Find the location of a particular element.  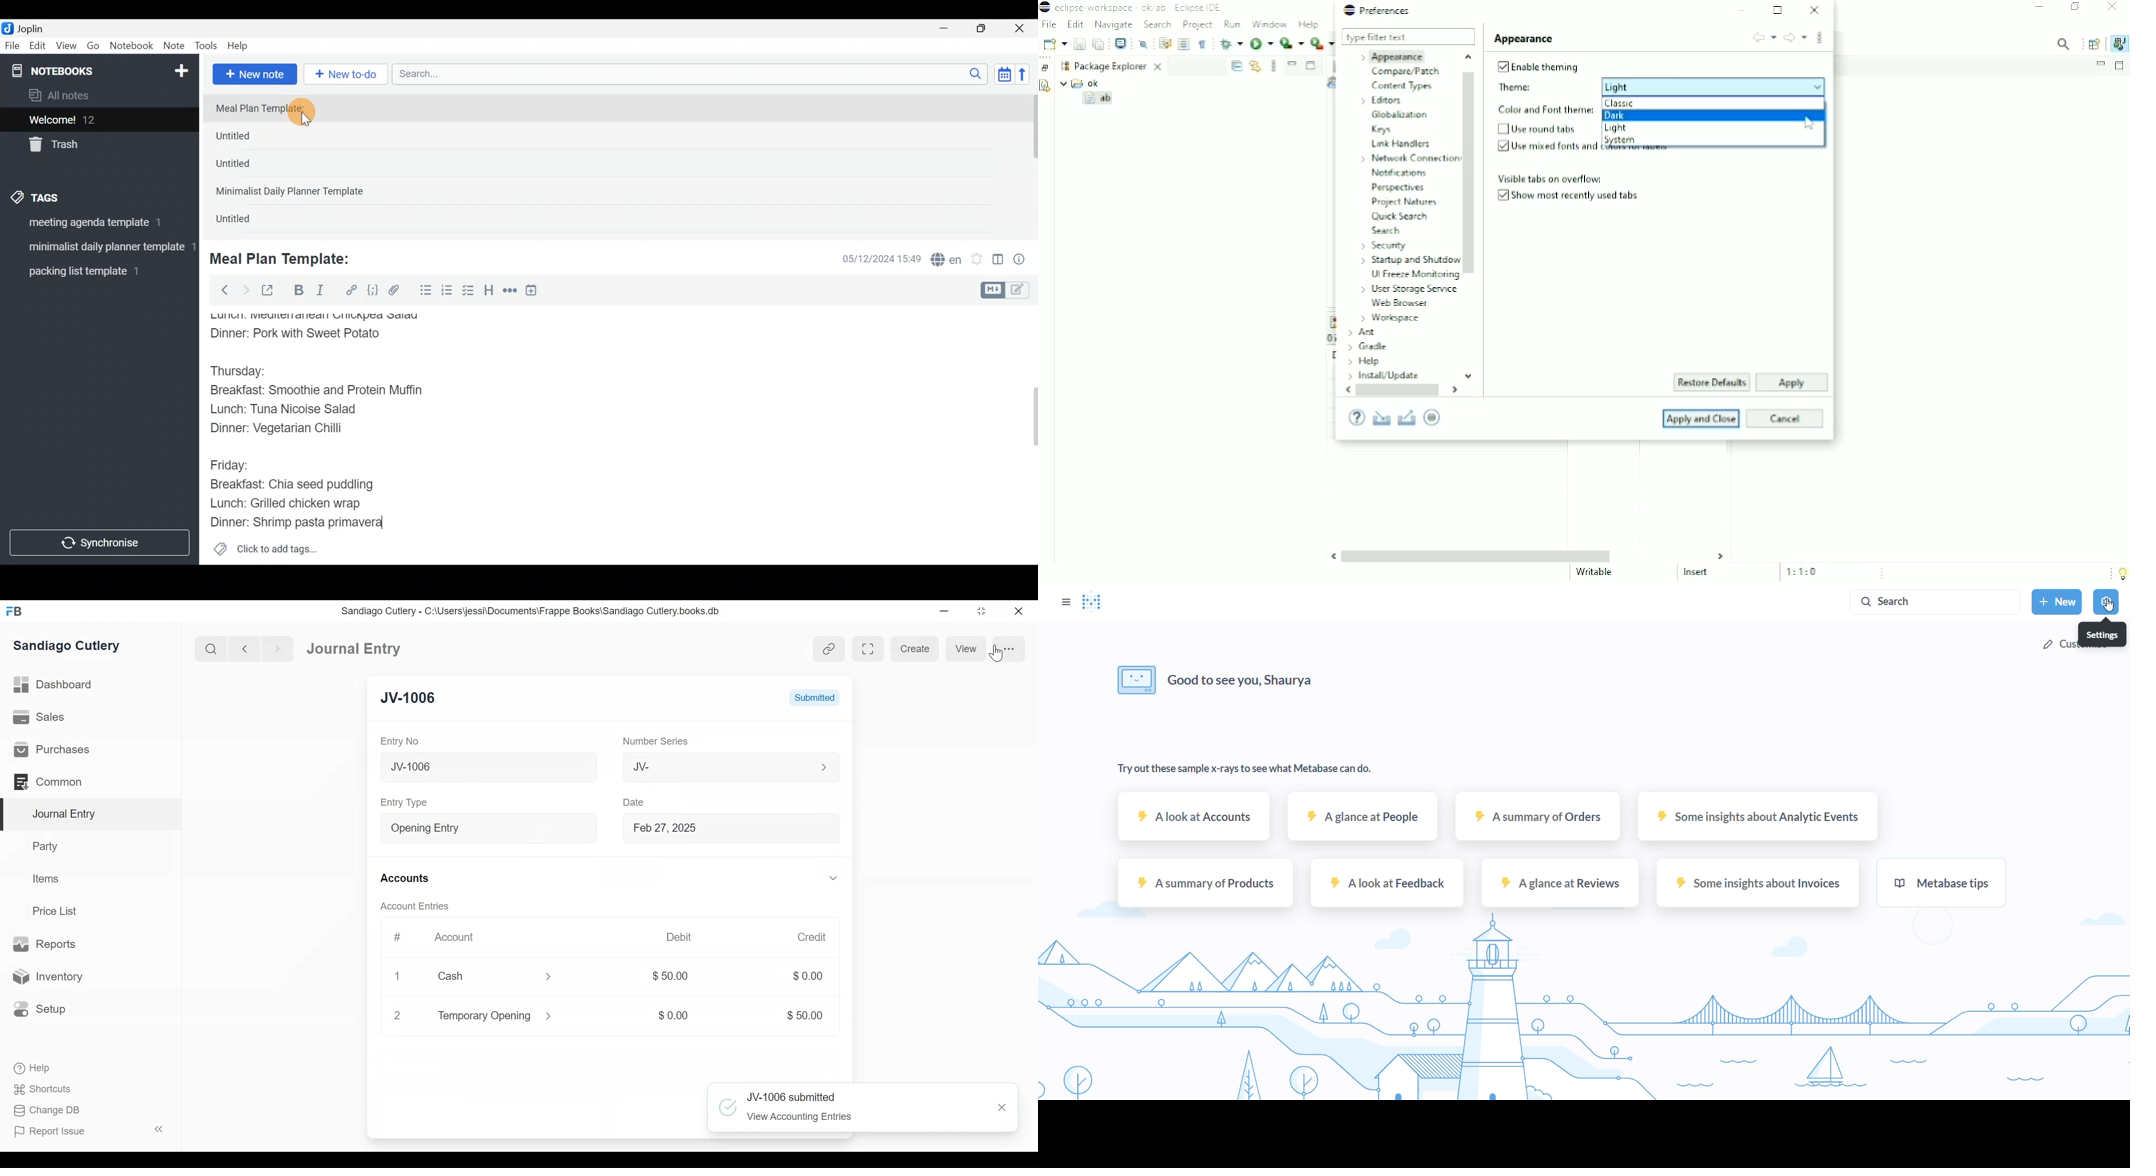

Expand is located at coordinates (582, 829).